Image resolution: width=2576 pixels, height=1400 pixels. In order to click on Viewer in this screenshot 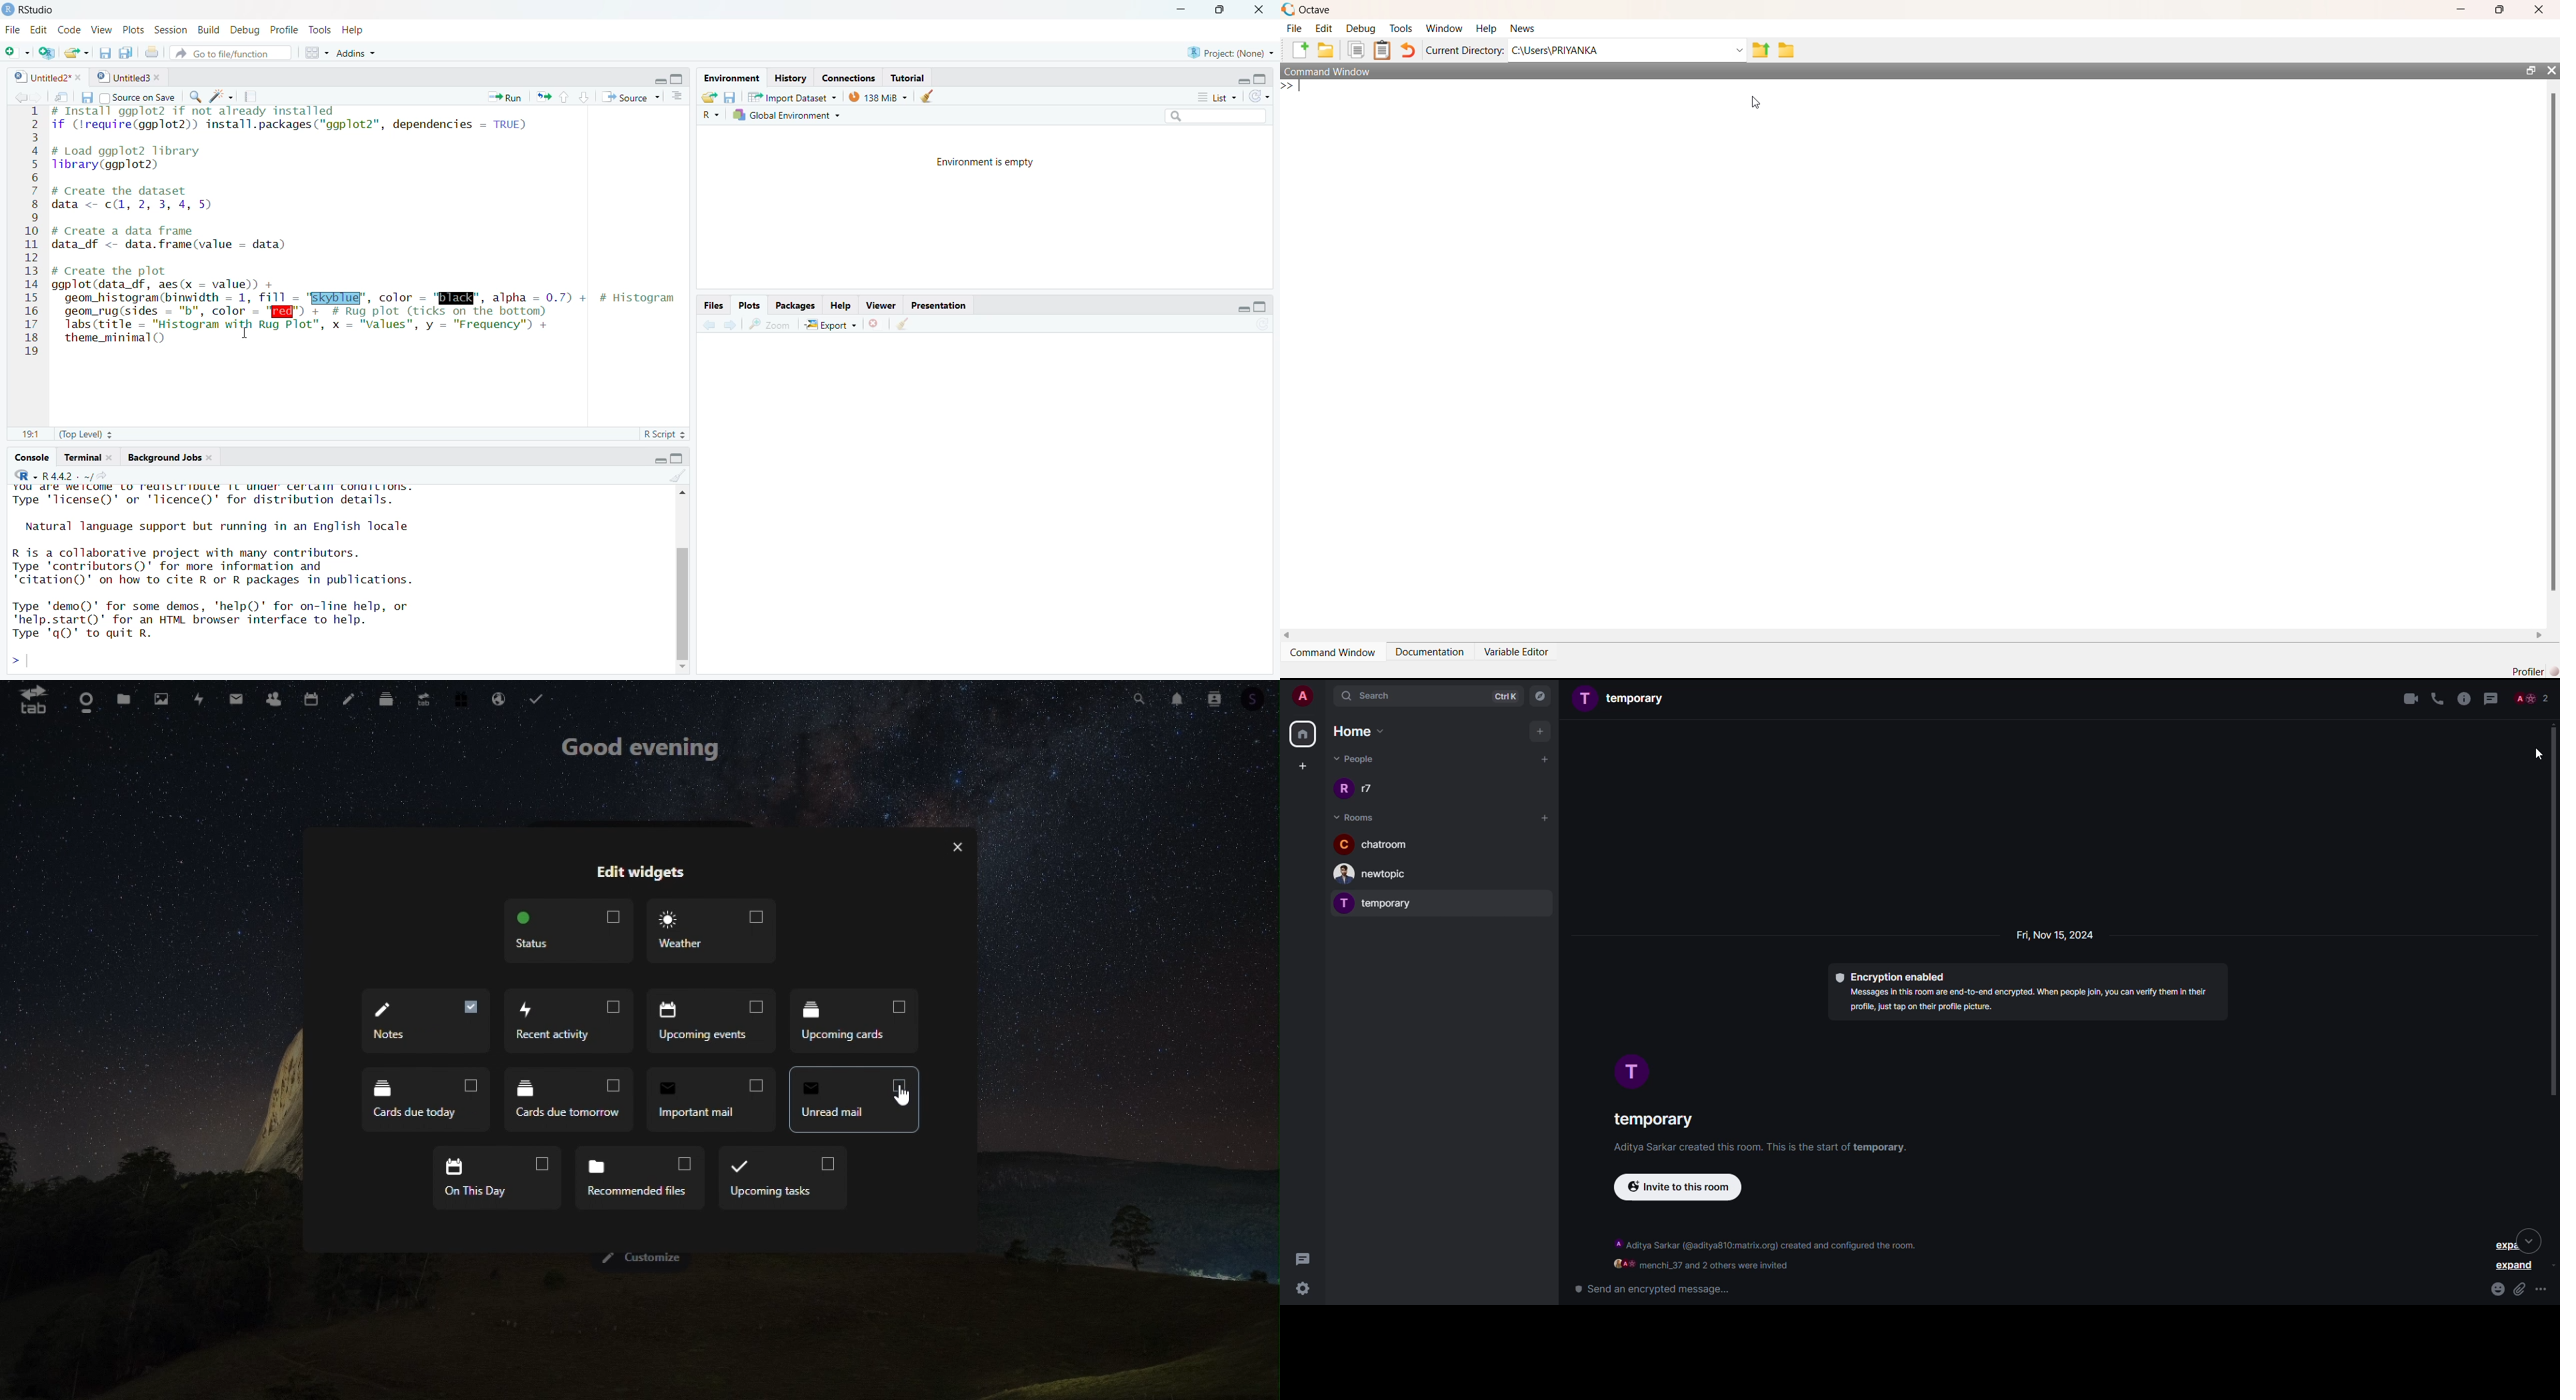, I will do `click(879, 304)`.